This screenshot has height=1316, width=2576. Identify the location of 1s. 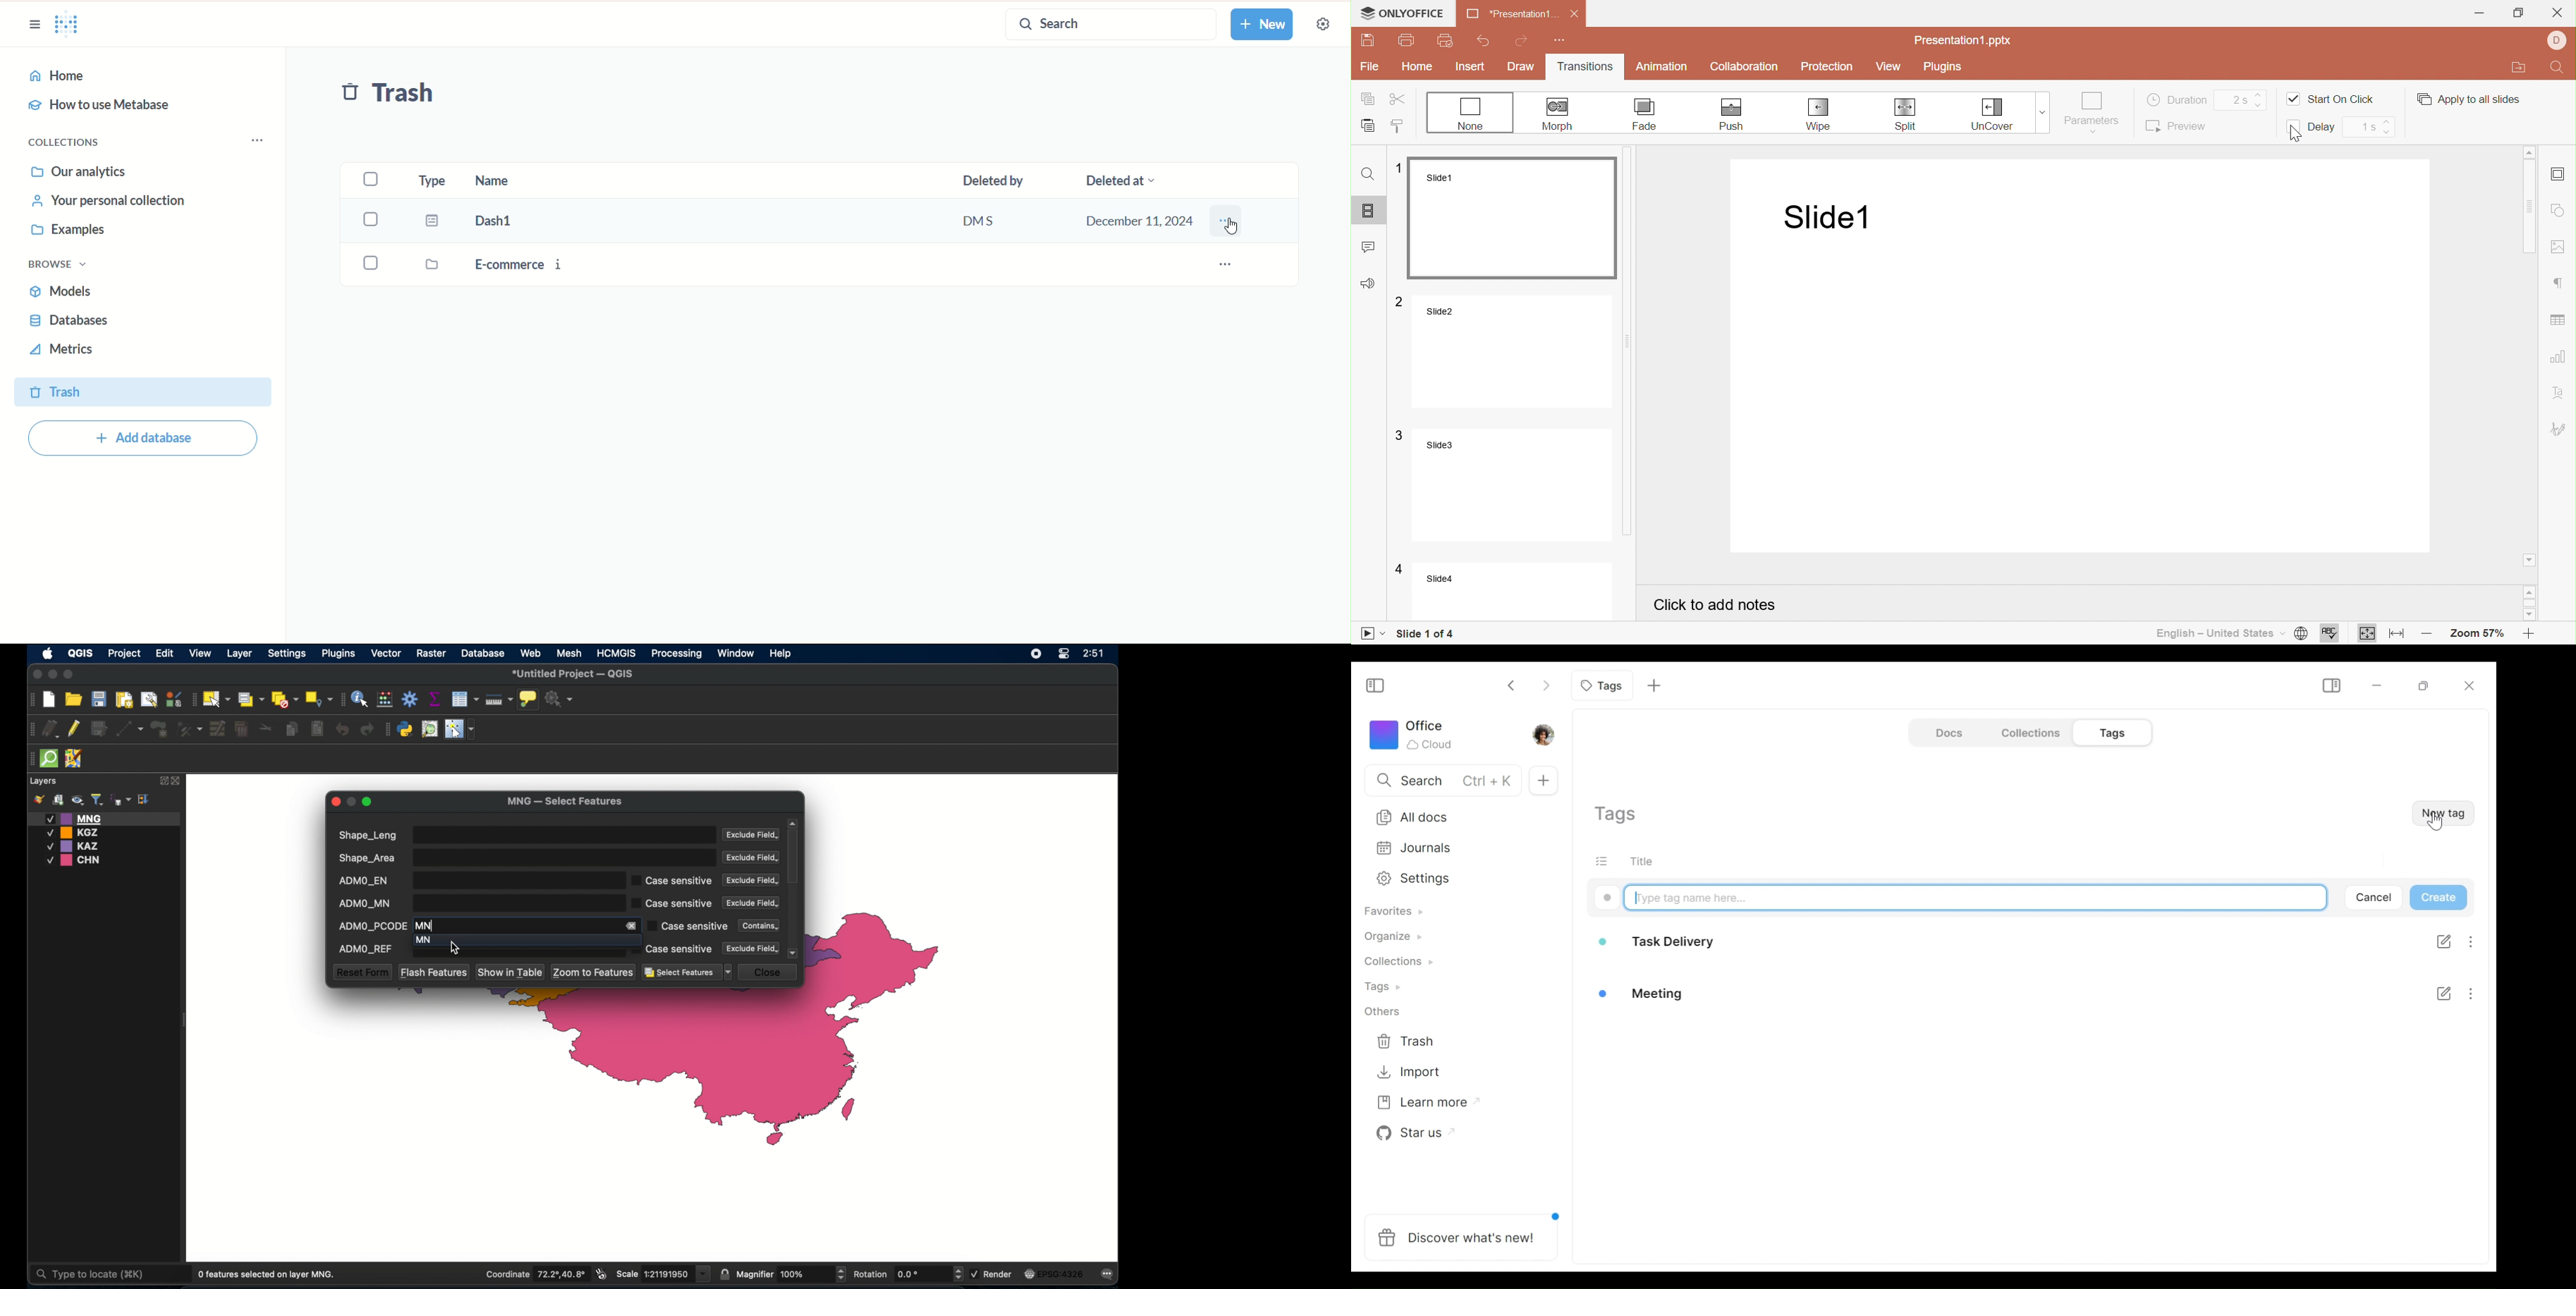
(2367, 127).